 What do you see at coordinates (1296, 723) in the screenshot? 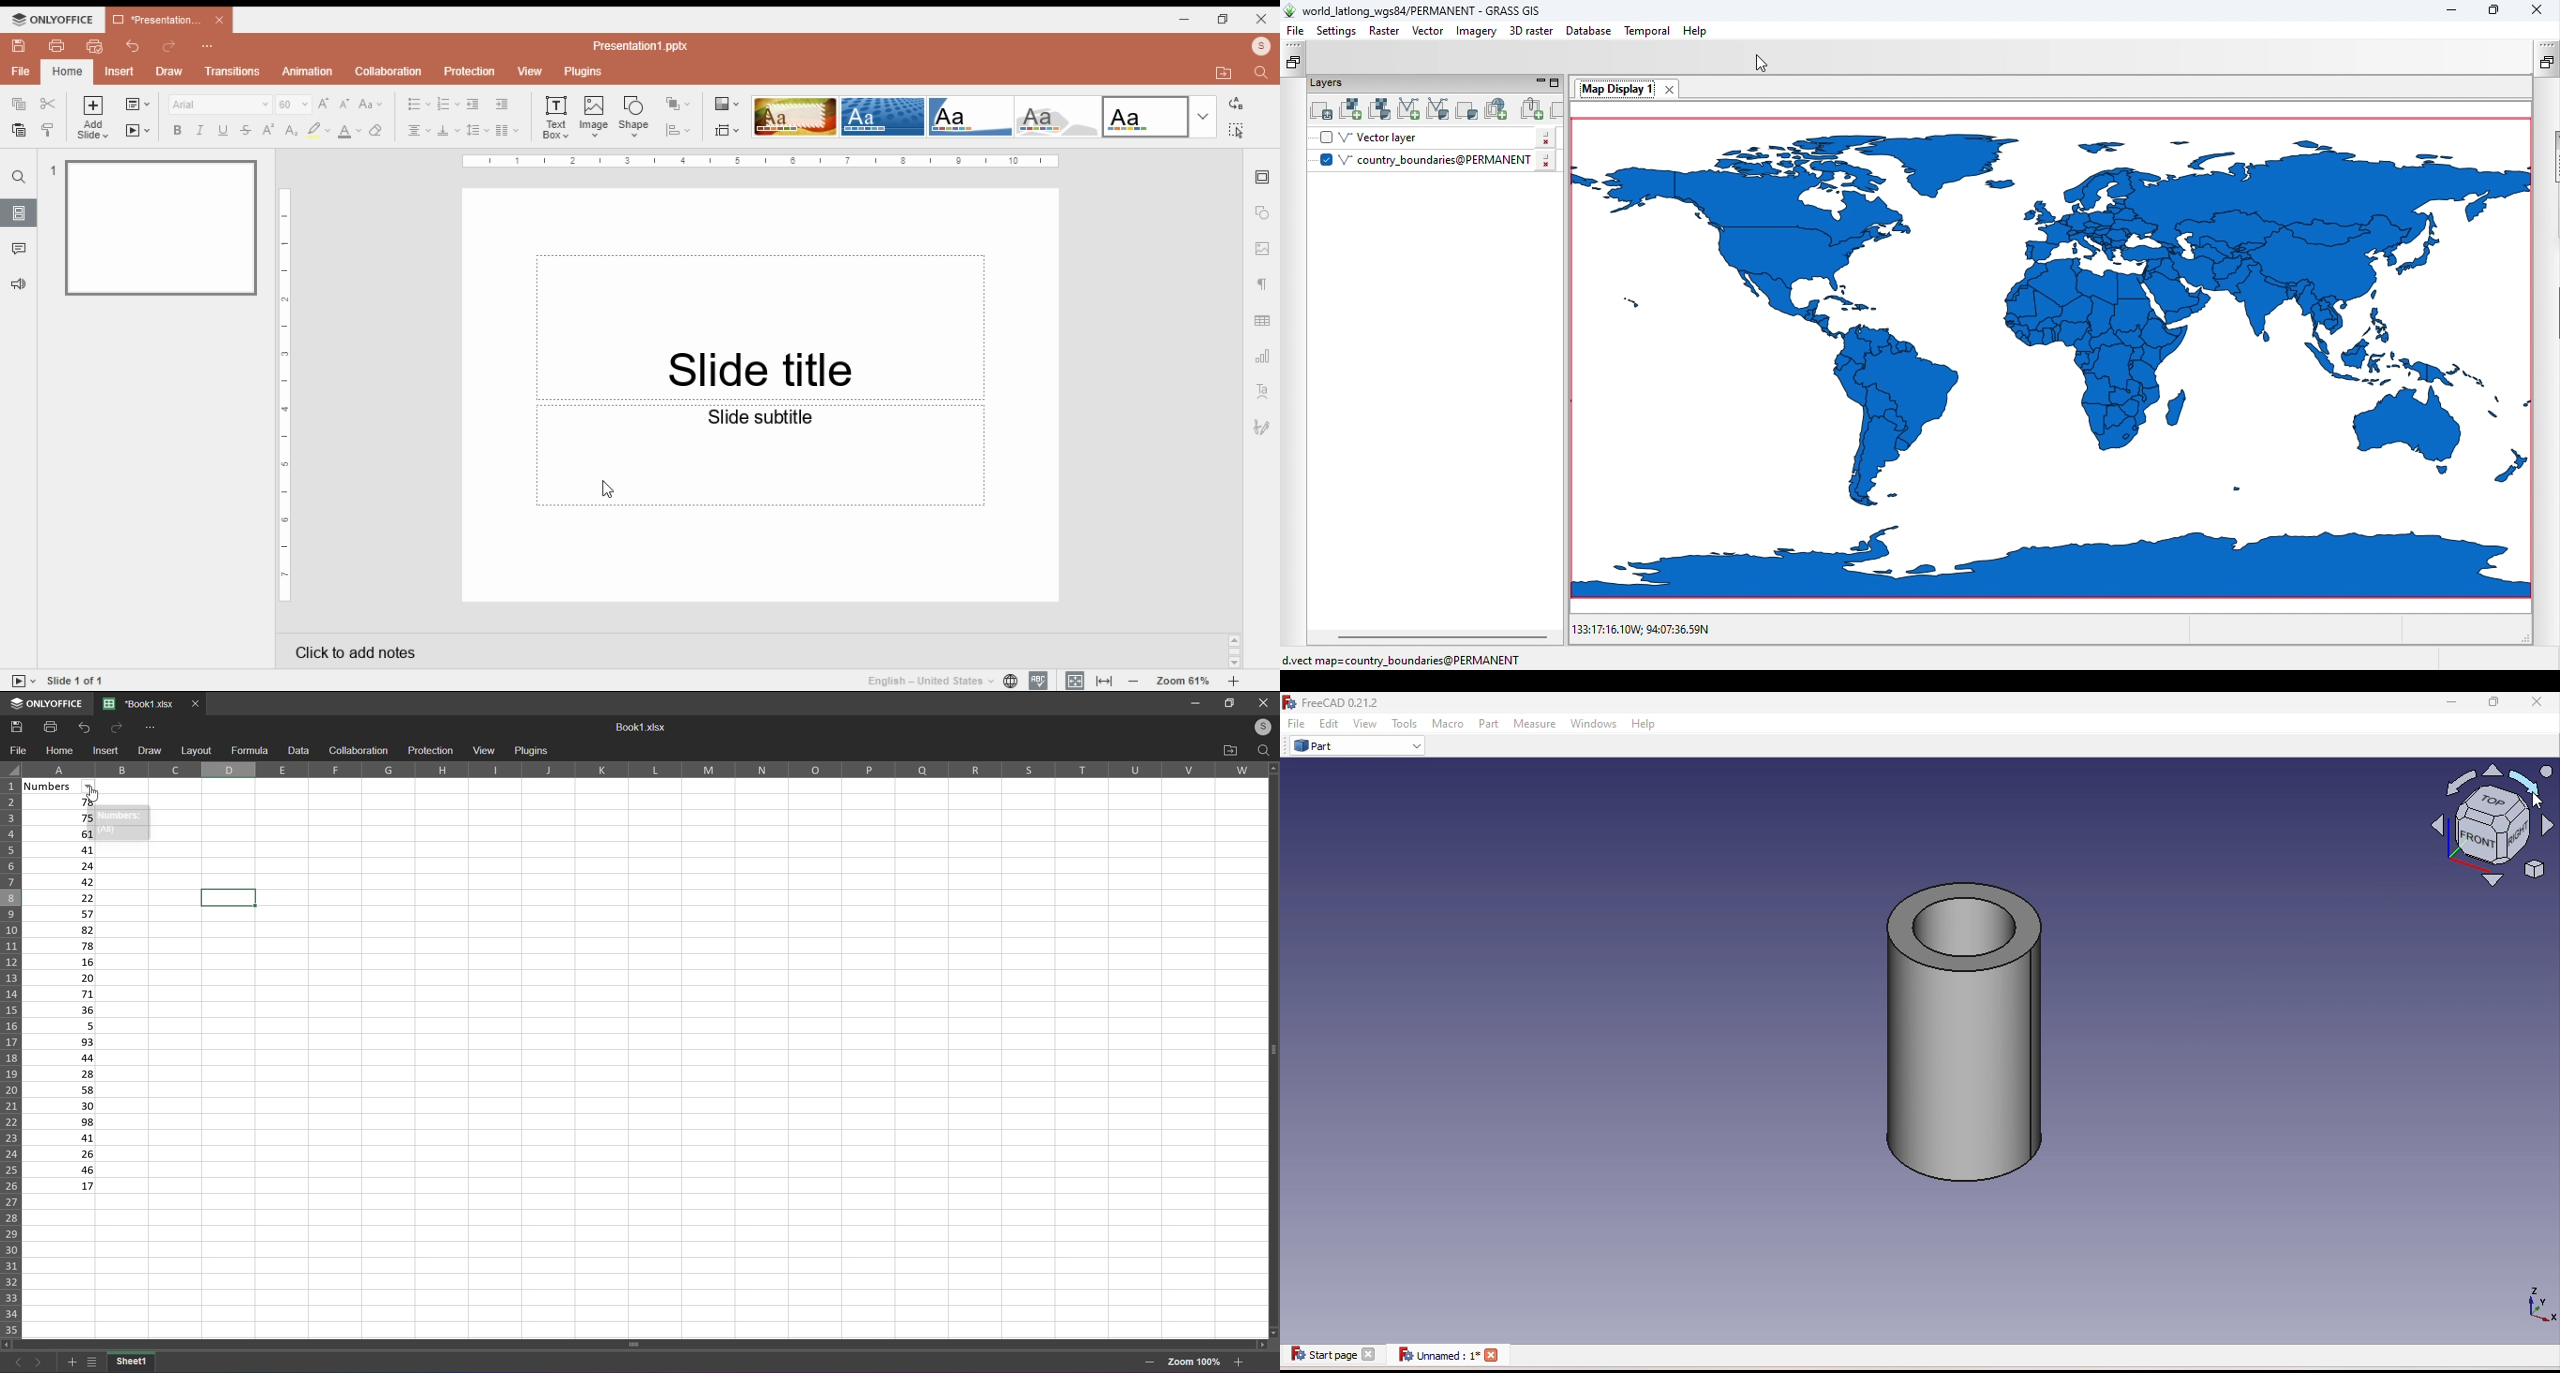
I see `File` at bounding box center [1296, 723].